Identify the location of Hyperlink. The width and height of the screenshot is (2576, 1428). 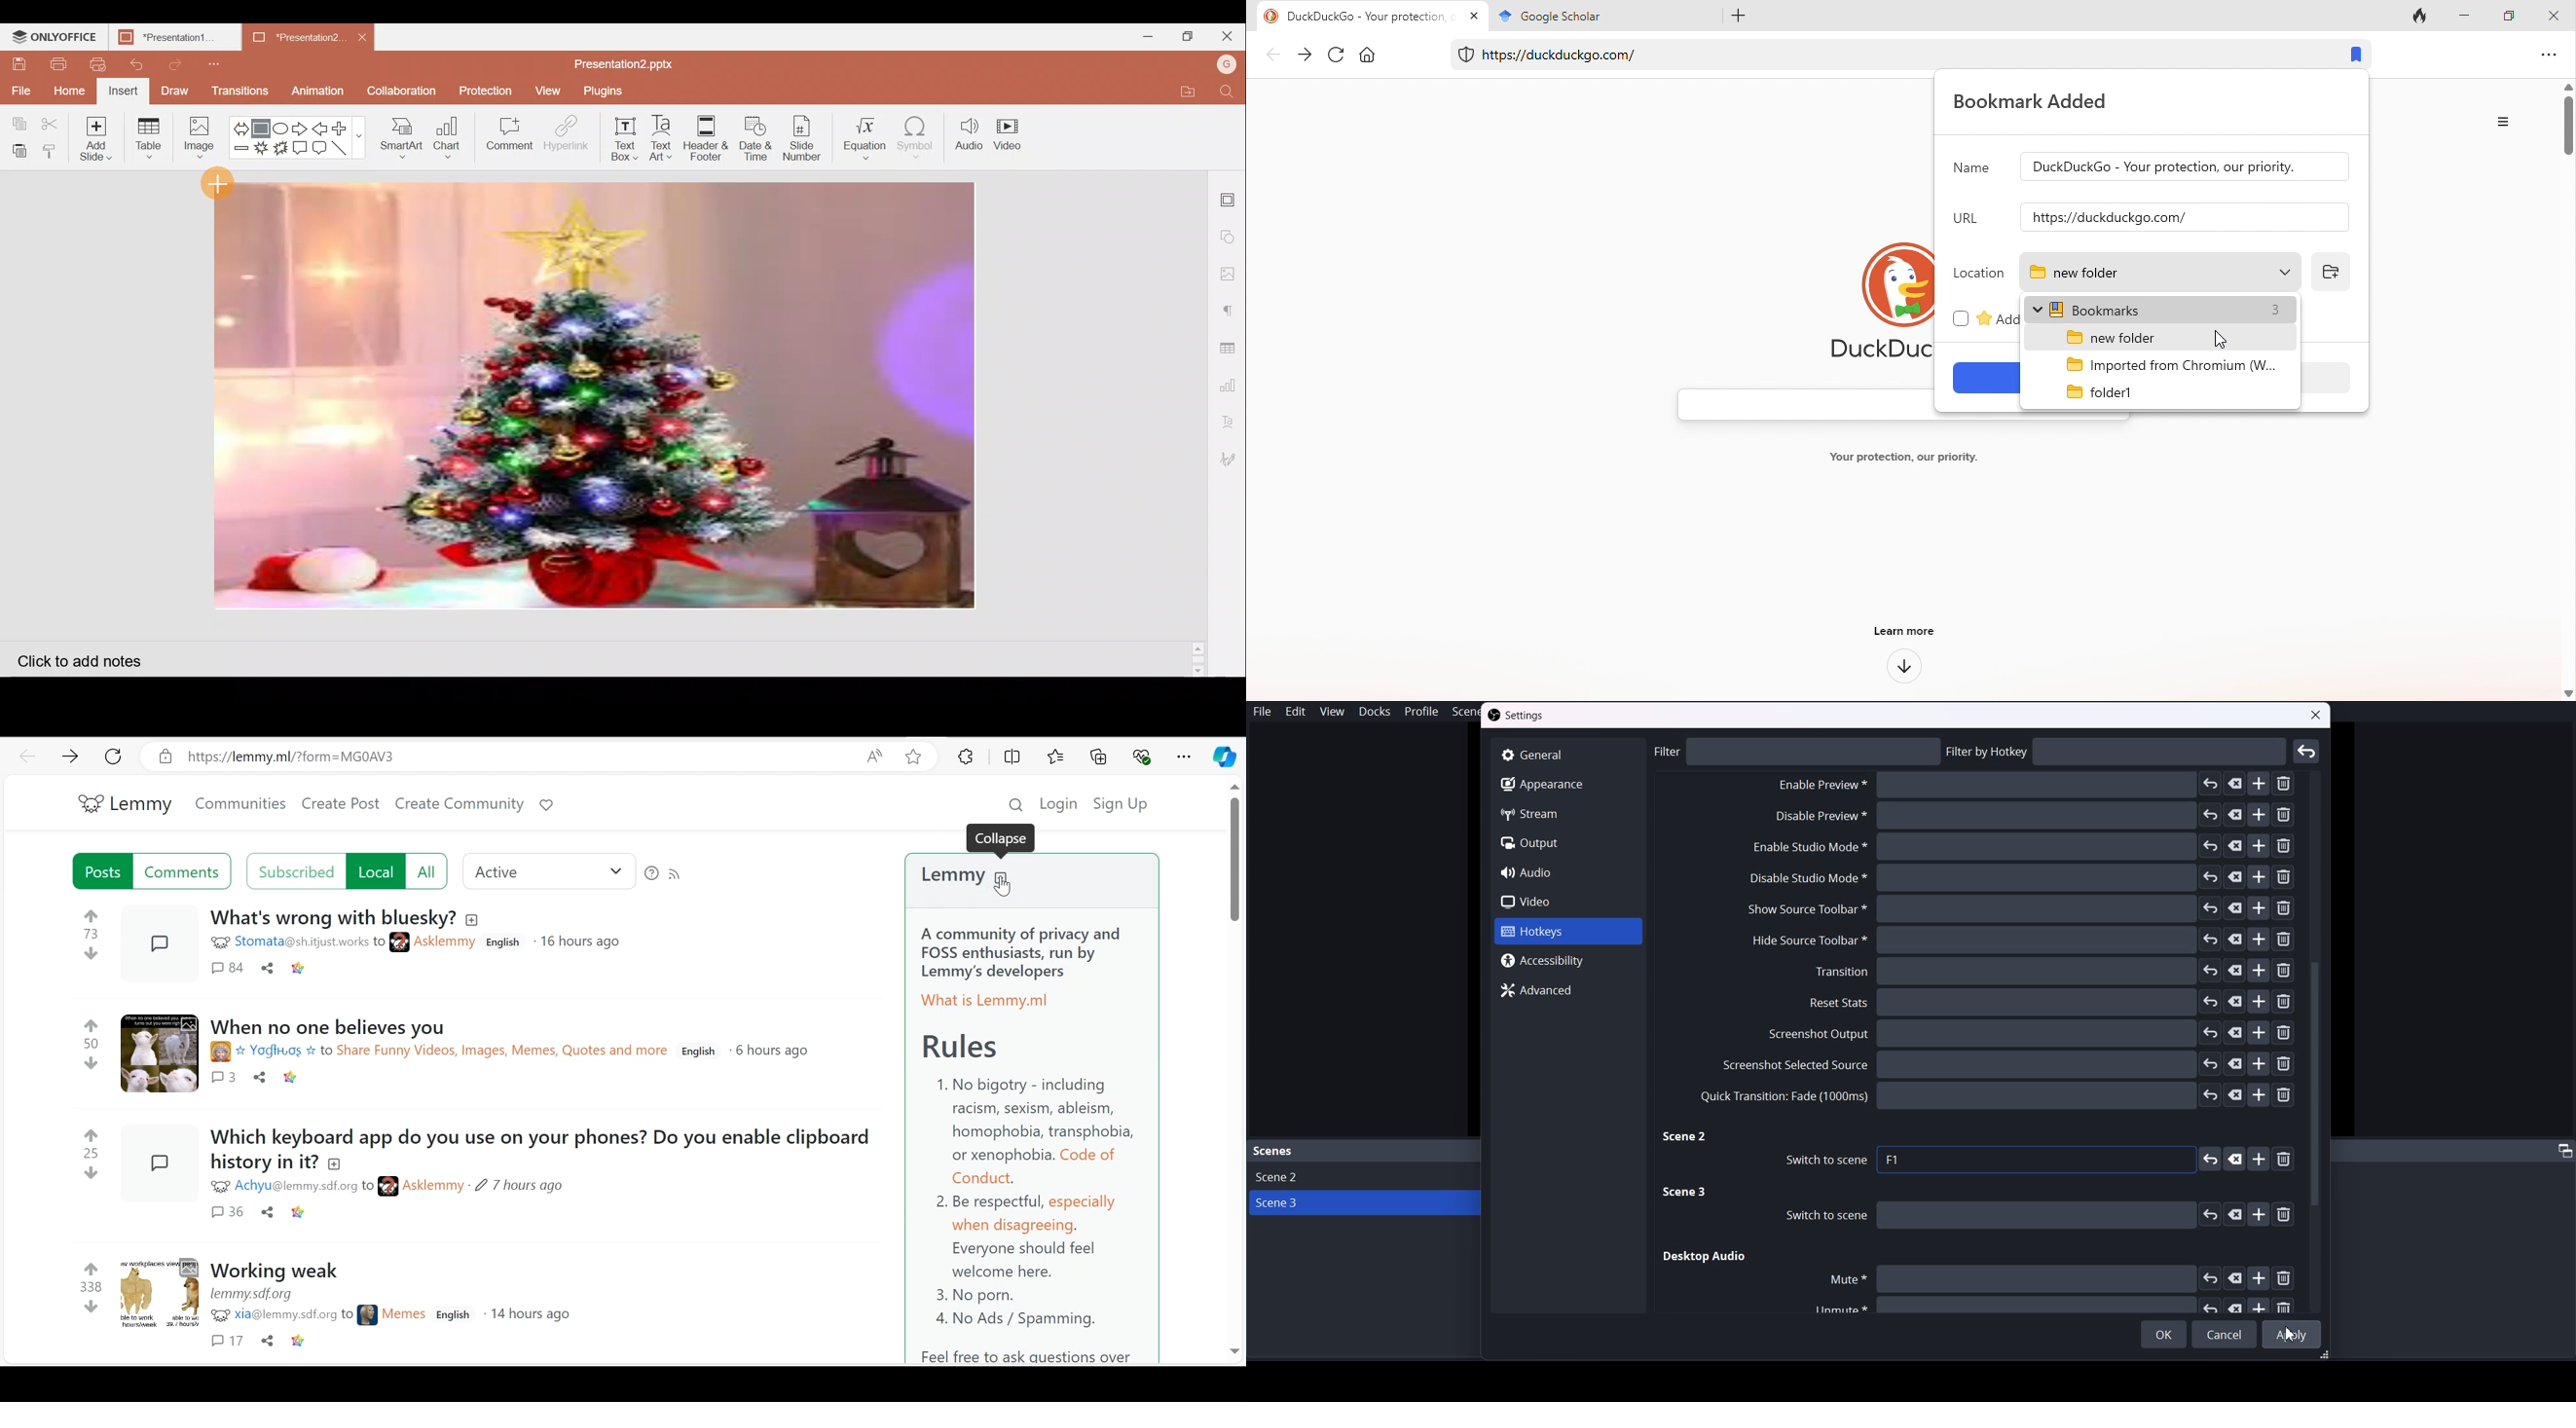
(562, 136).